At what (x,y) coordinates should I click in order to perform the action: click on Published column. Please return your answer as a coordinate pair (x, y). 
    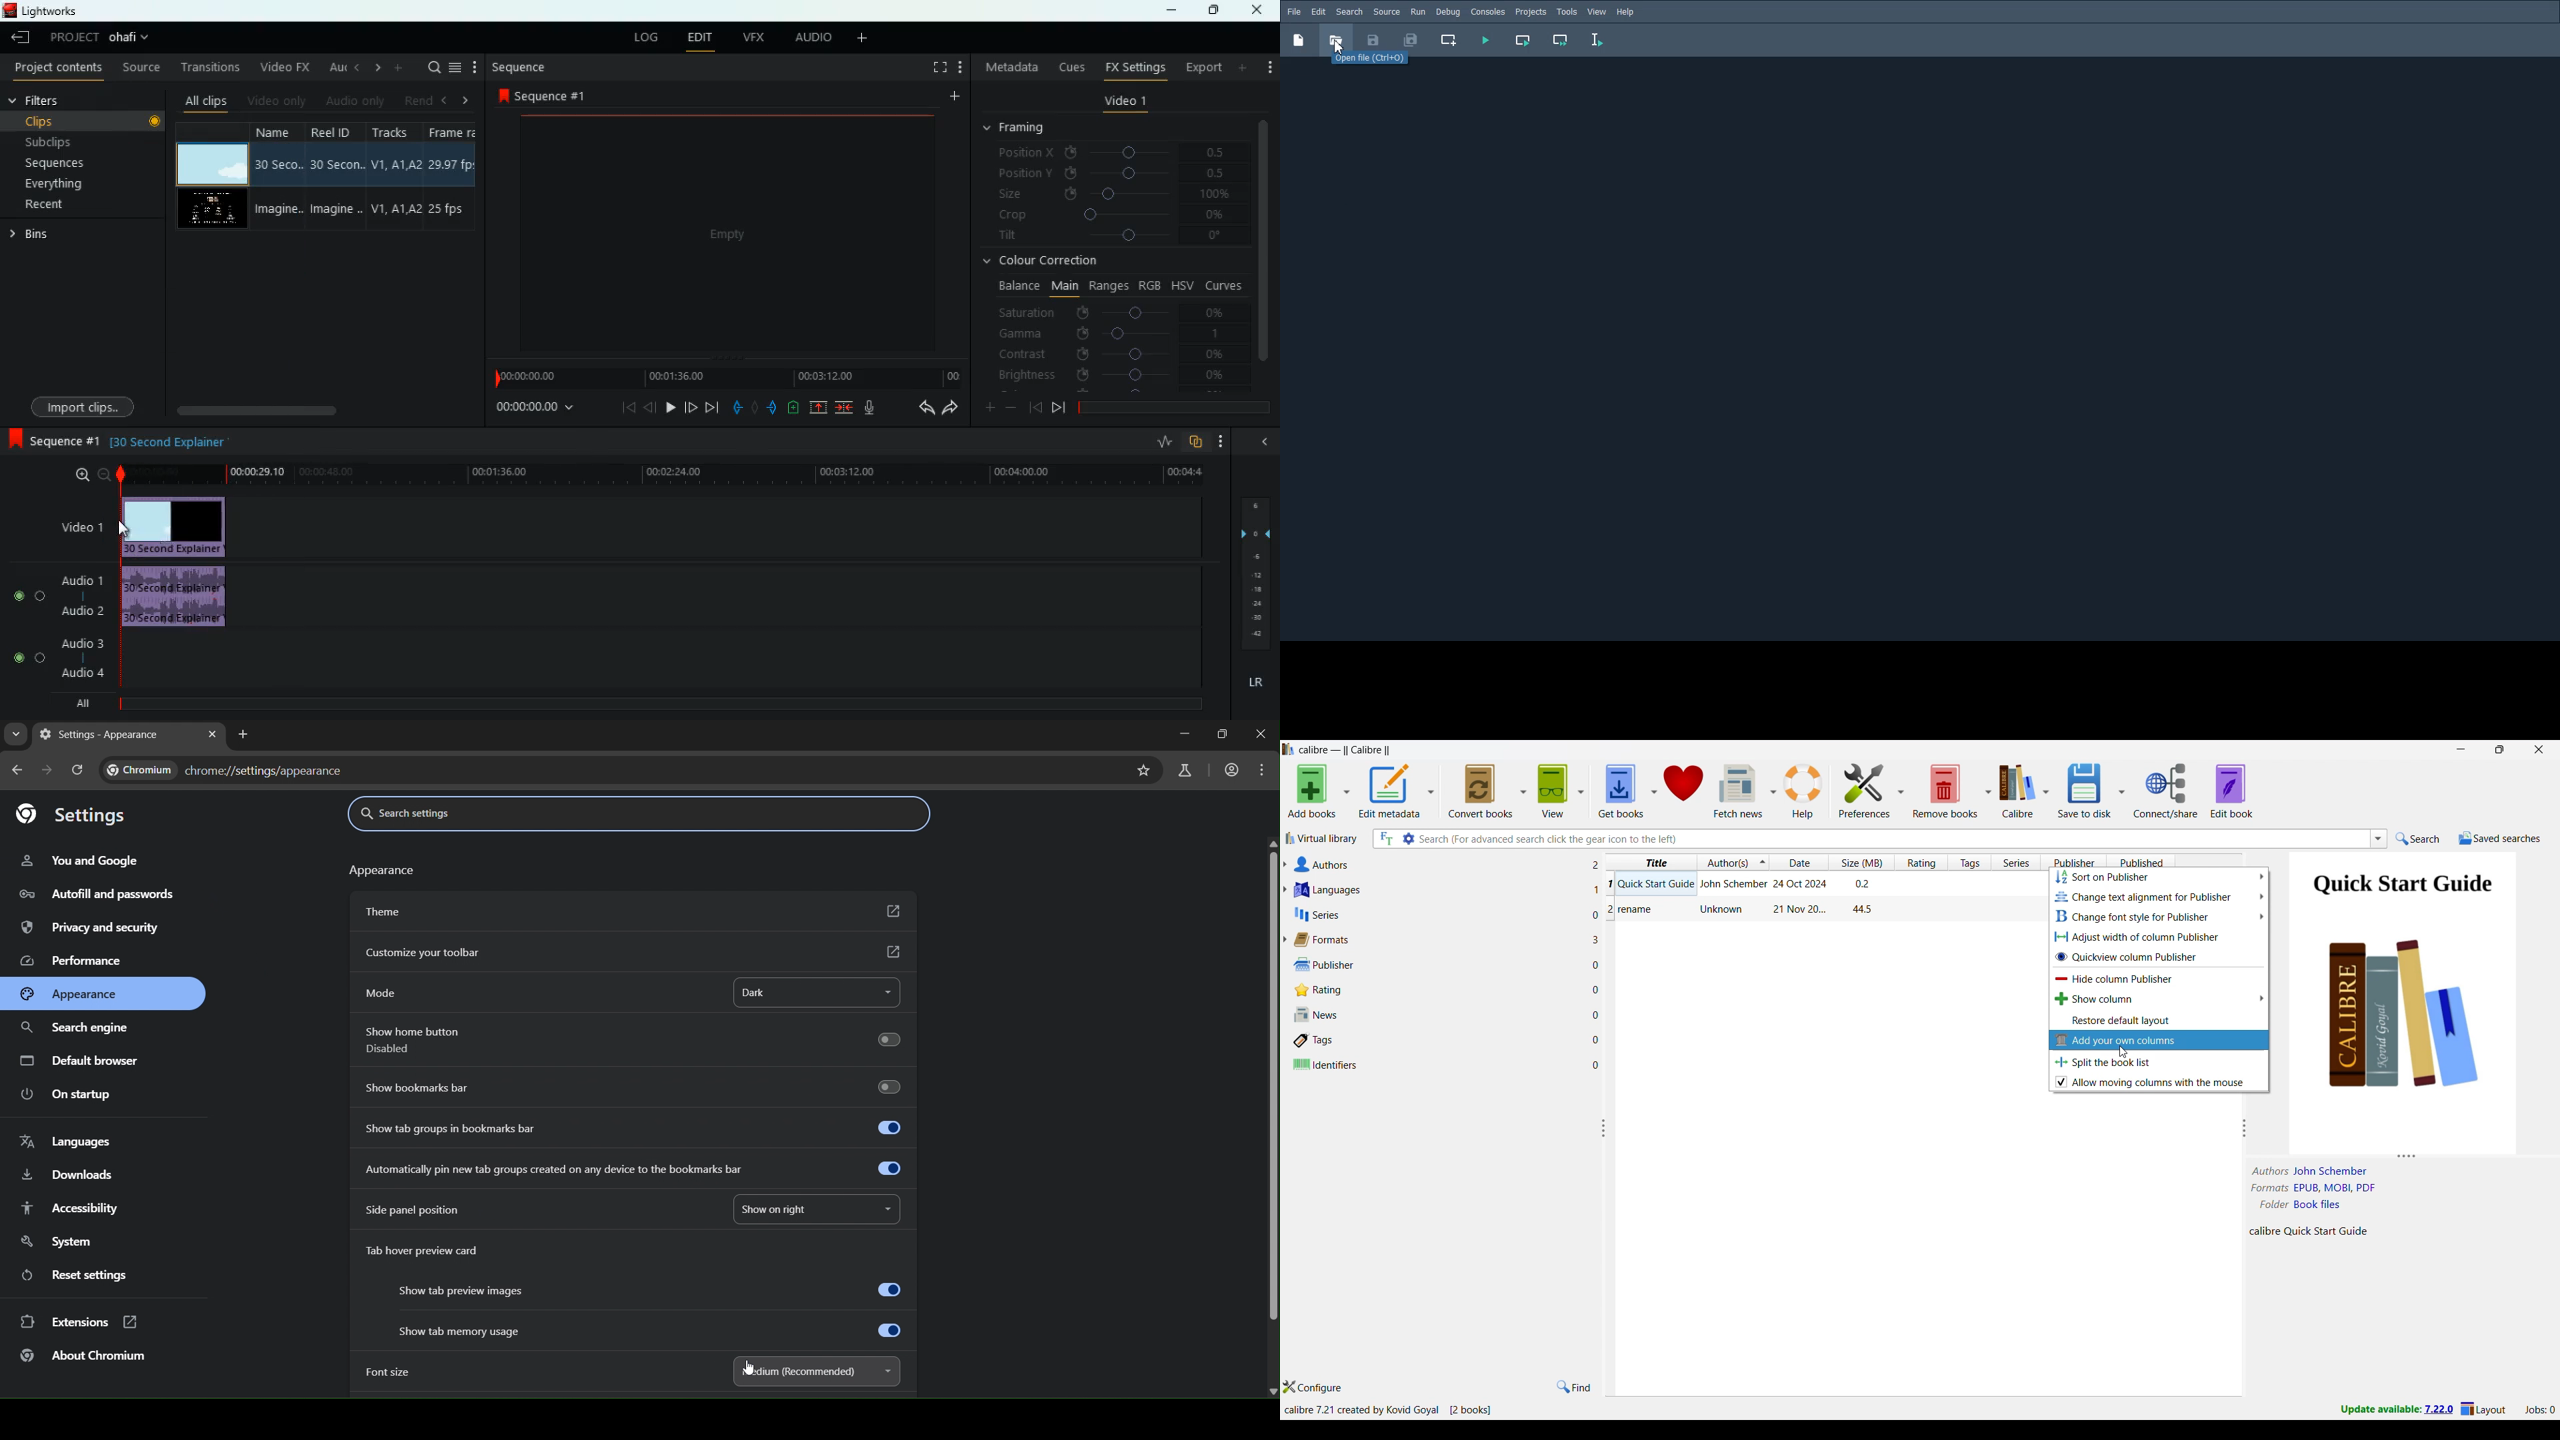
    Looking at the image, I should click on (2141, 862).